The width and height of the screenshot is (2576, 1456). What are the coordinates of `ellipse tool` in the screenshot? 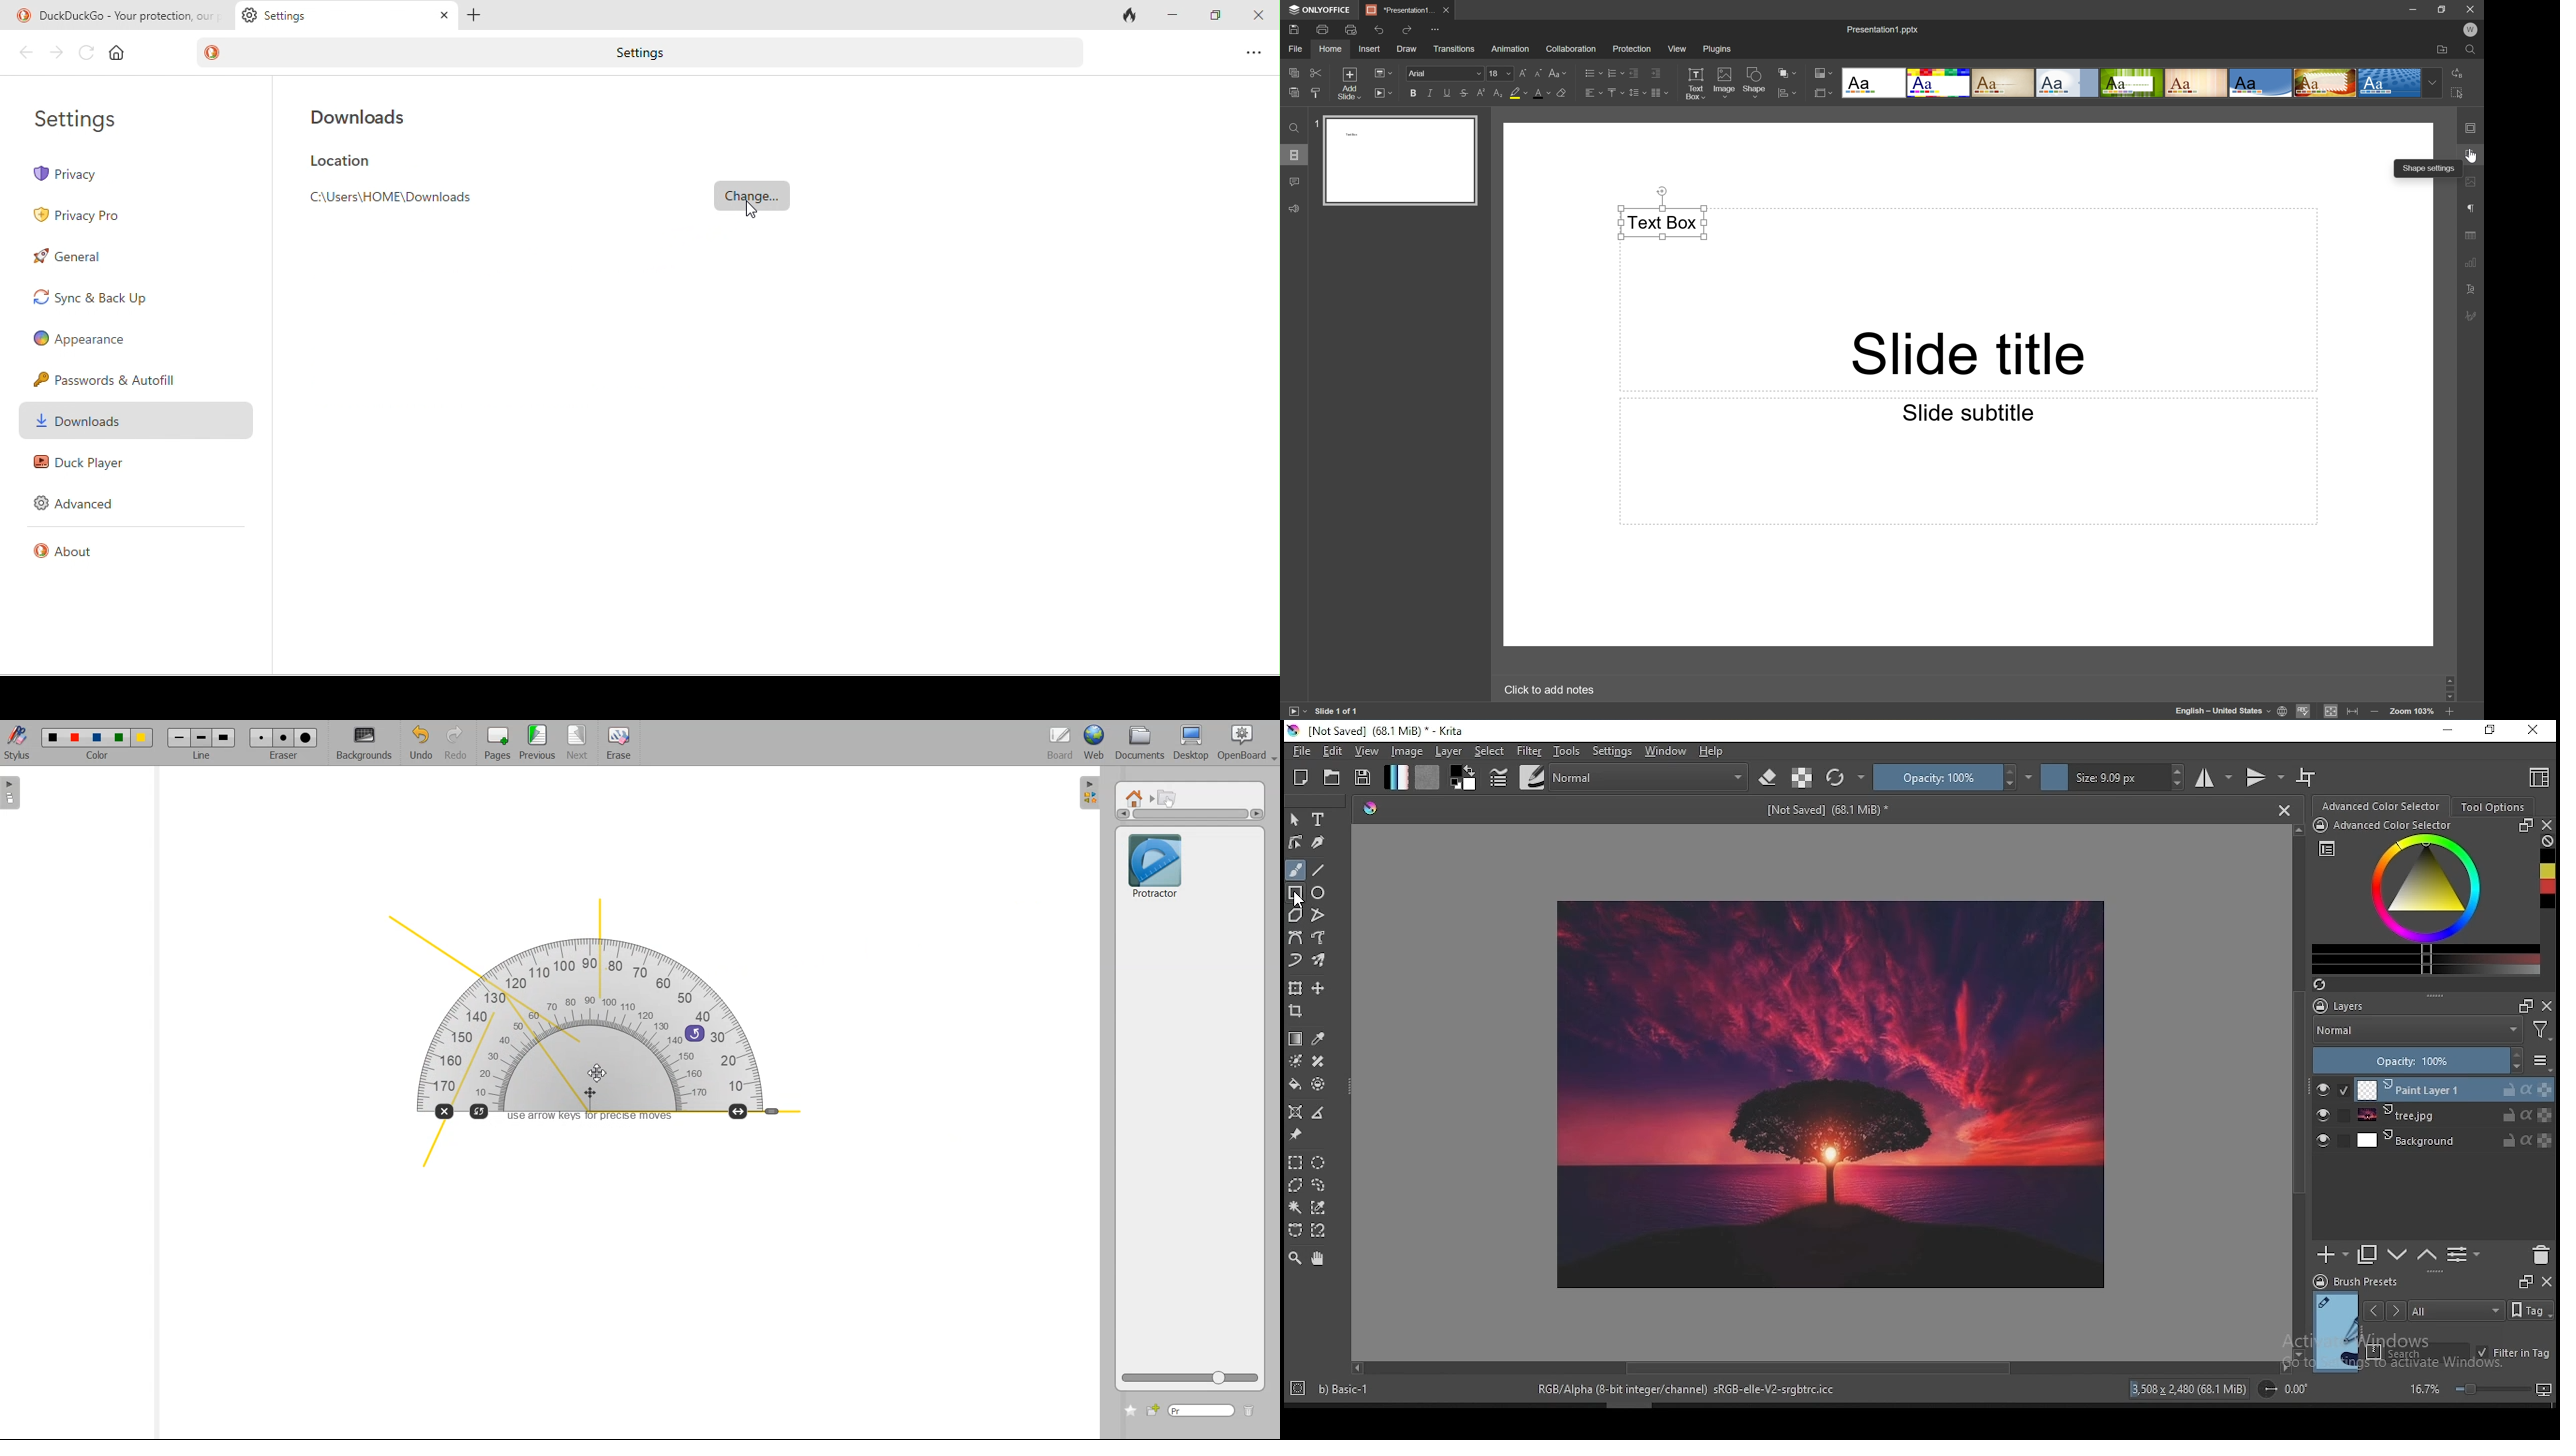 It's located at (1319, 893).